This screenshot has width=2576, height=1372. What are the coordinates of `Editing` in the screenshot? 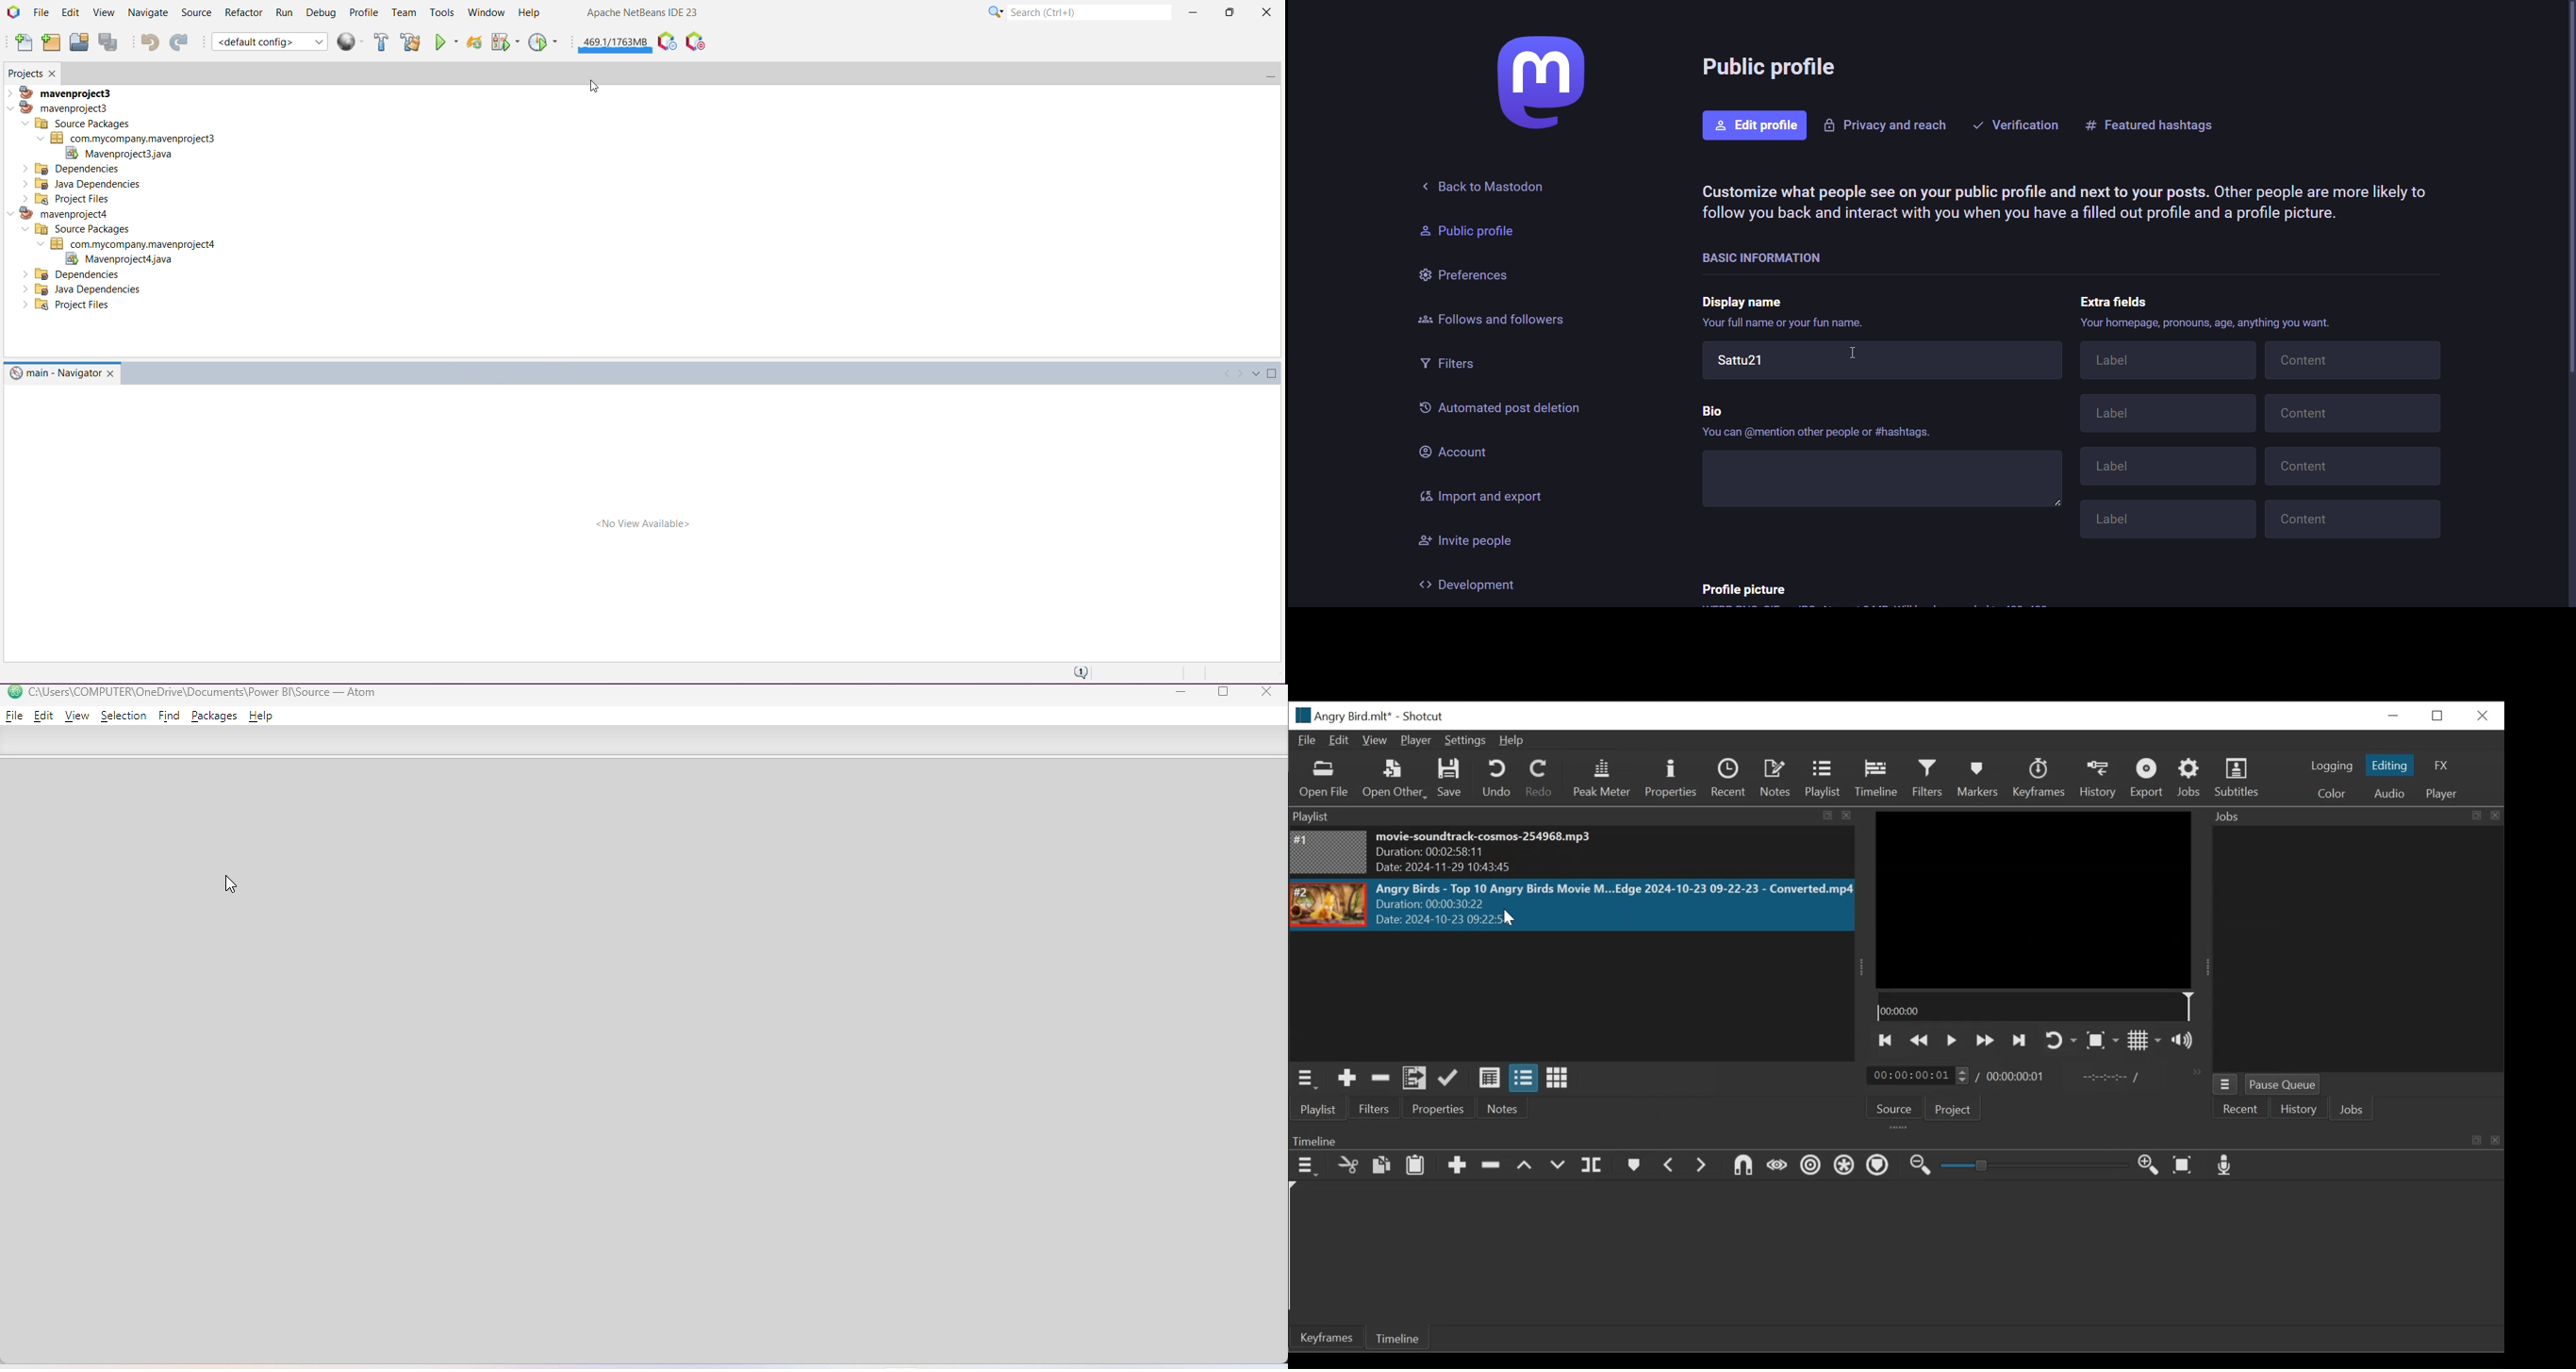 It's located at (2390, 766).